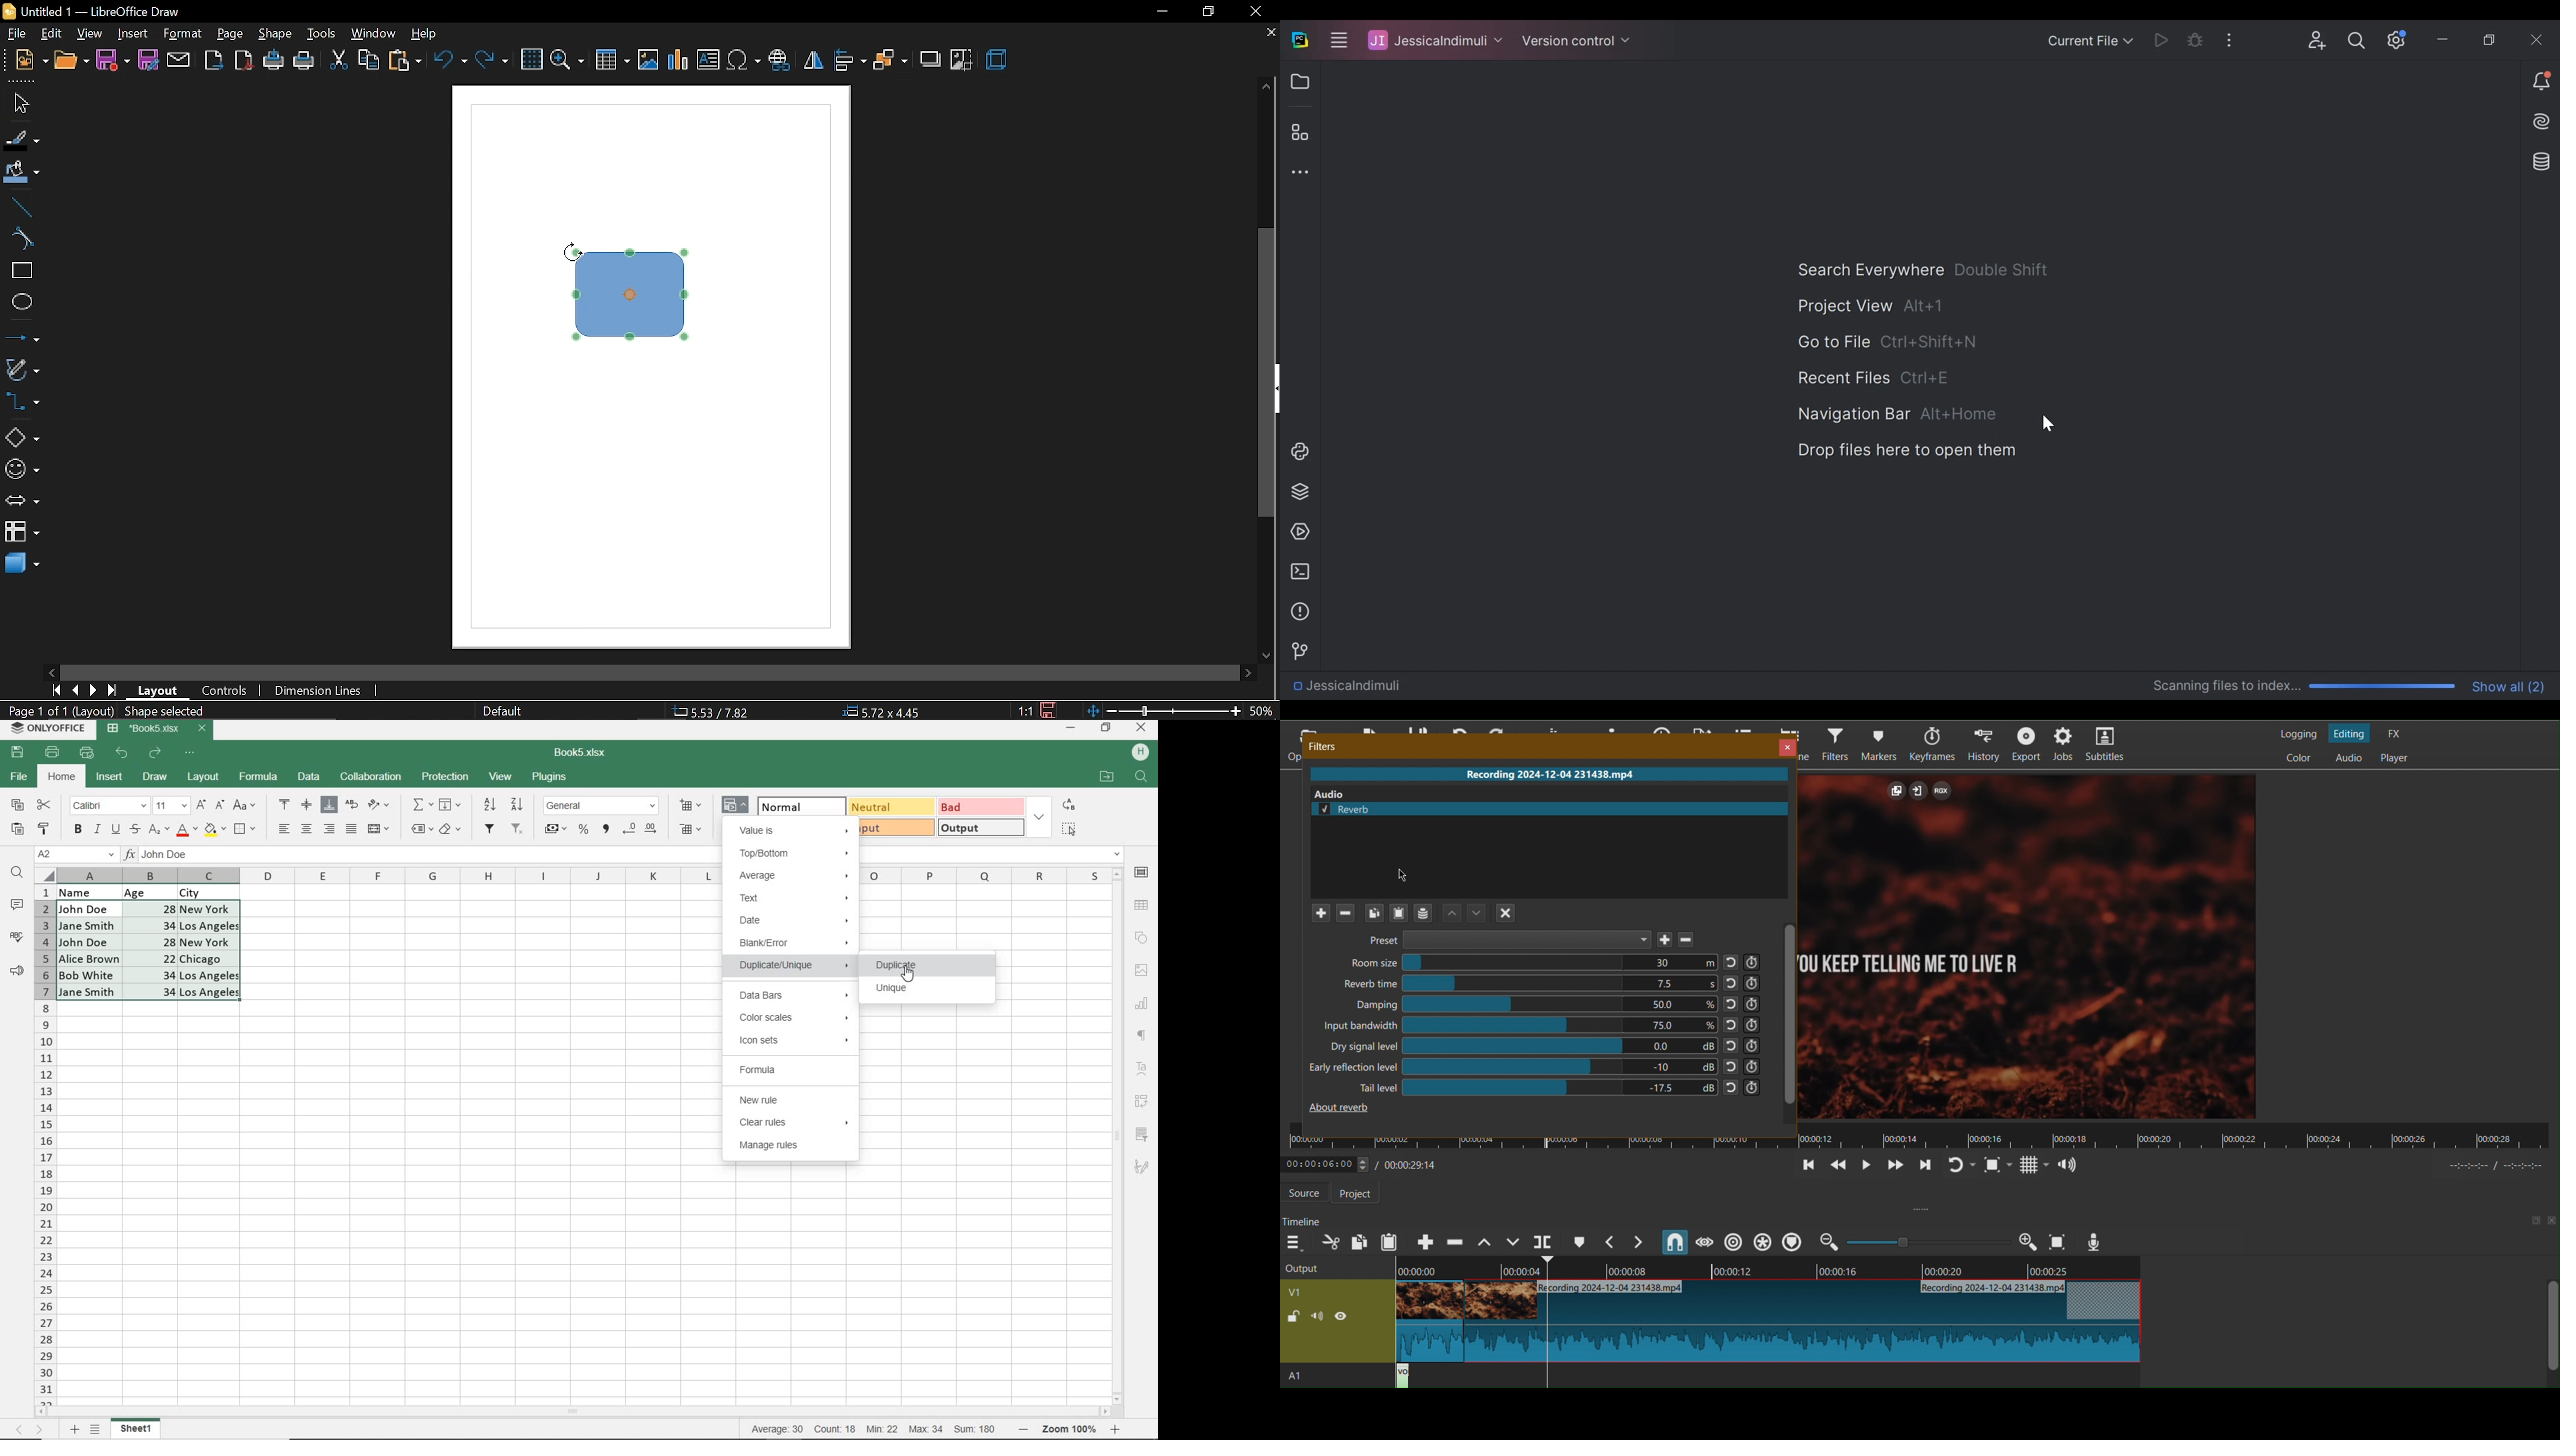  I want to click on Append, so click(1426, 1242).